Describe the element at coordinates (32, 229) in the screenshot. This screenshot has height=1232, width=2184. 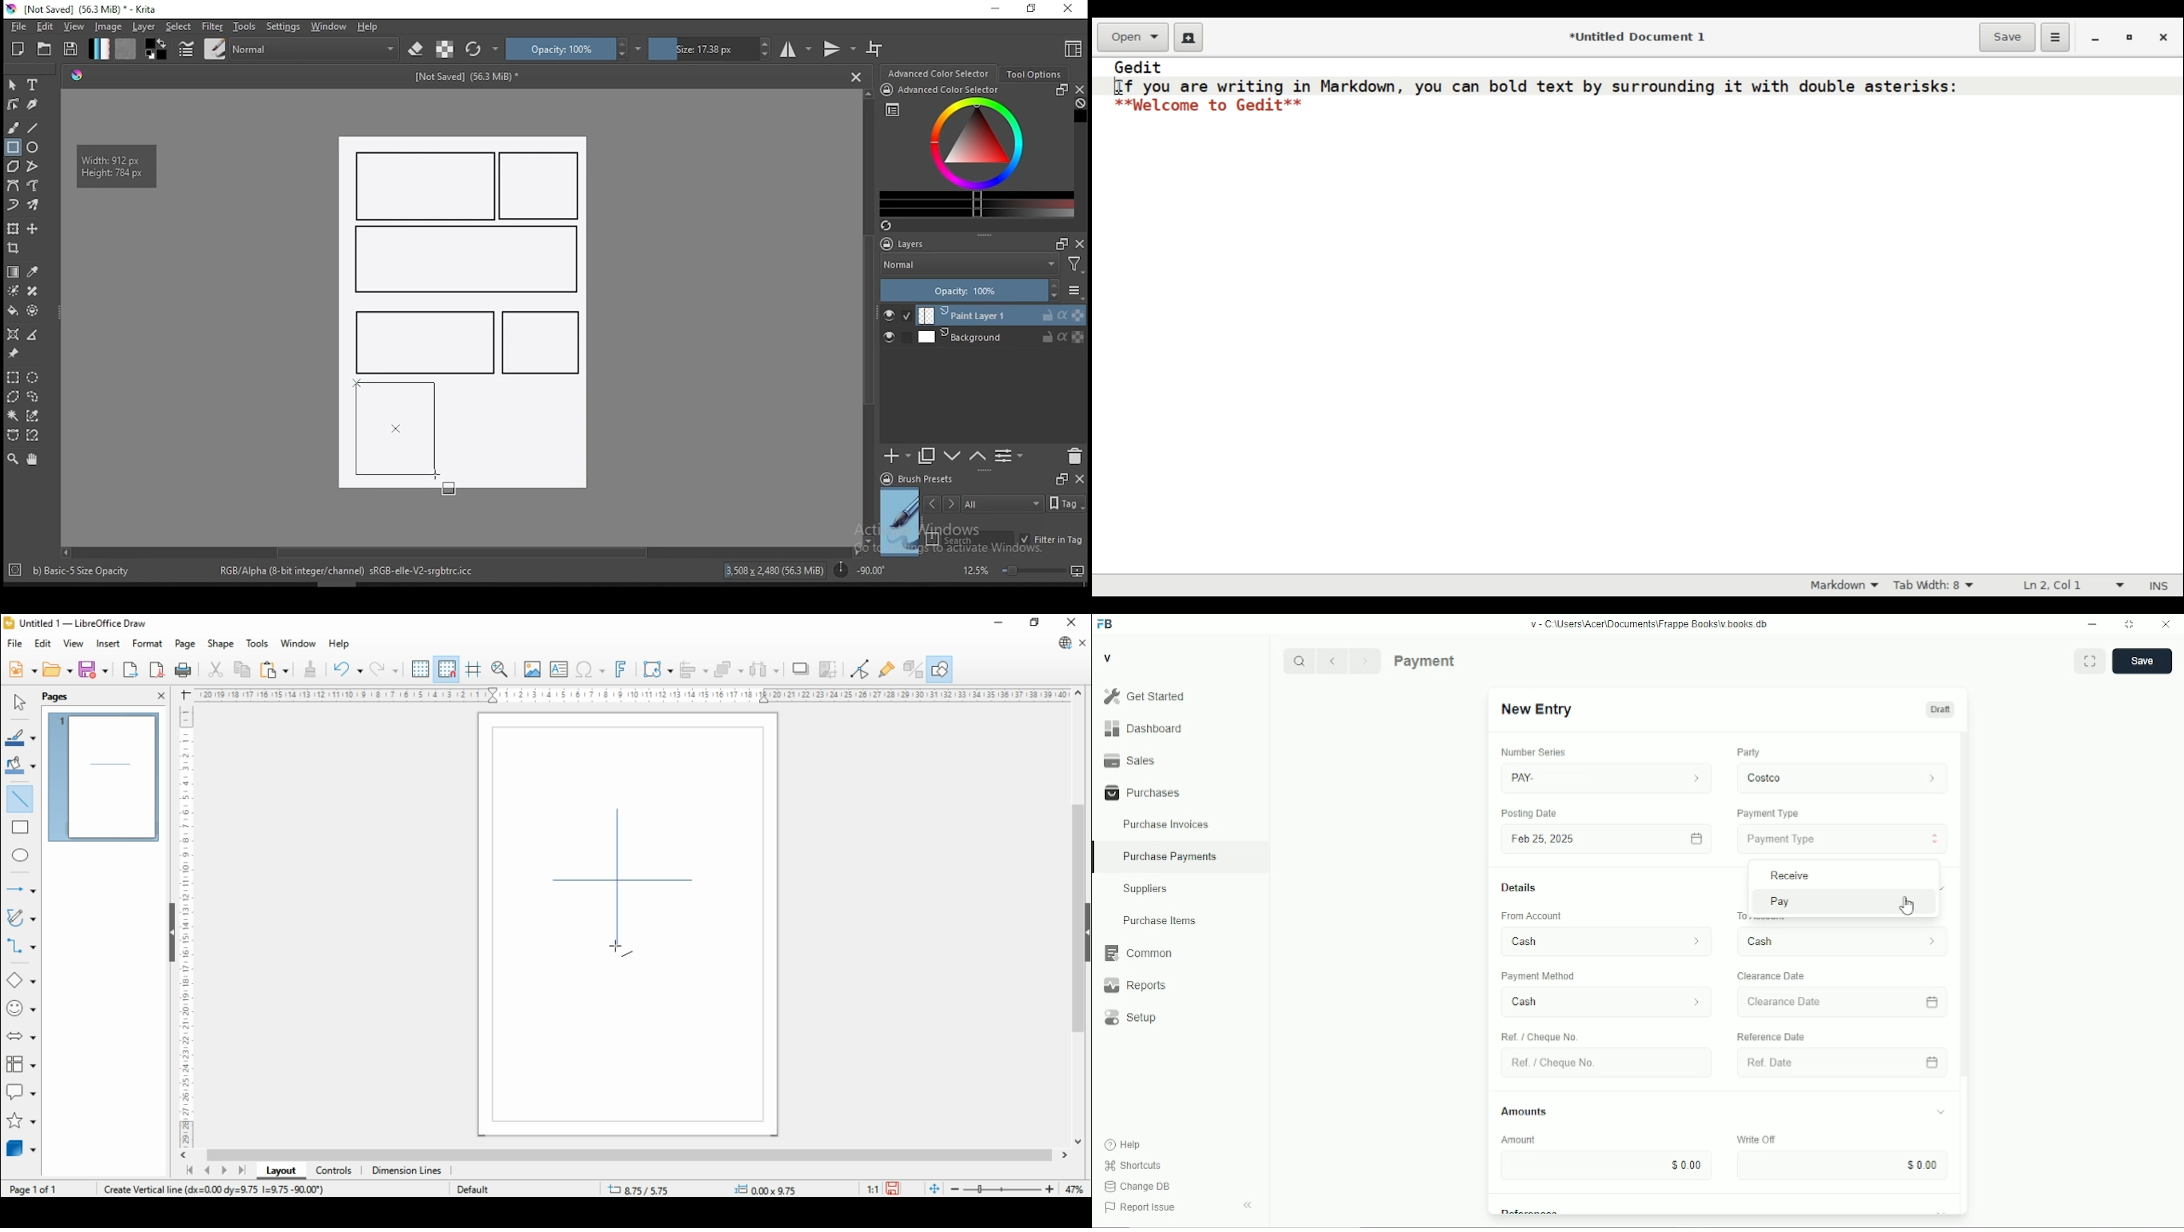
I see `move a layer` at that location.